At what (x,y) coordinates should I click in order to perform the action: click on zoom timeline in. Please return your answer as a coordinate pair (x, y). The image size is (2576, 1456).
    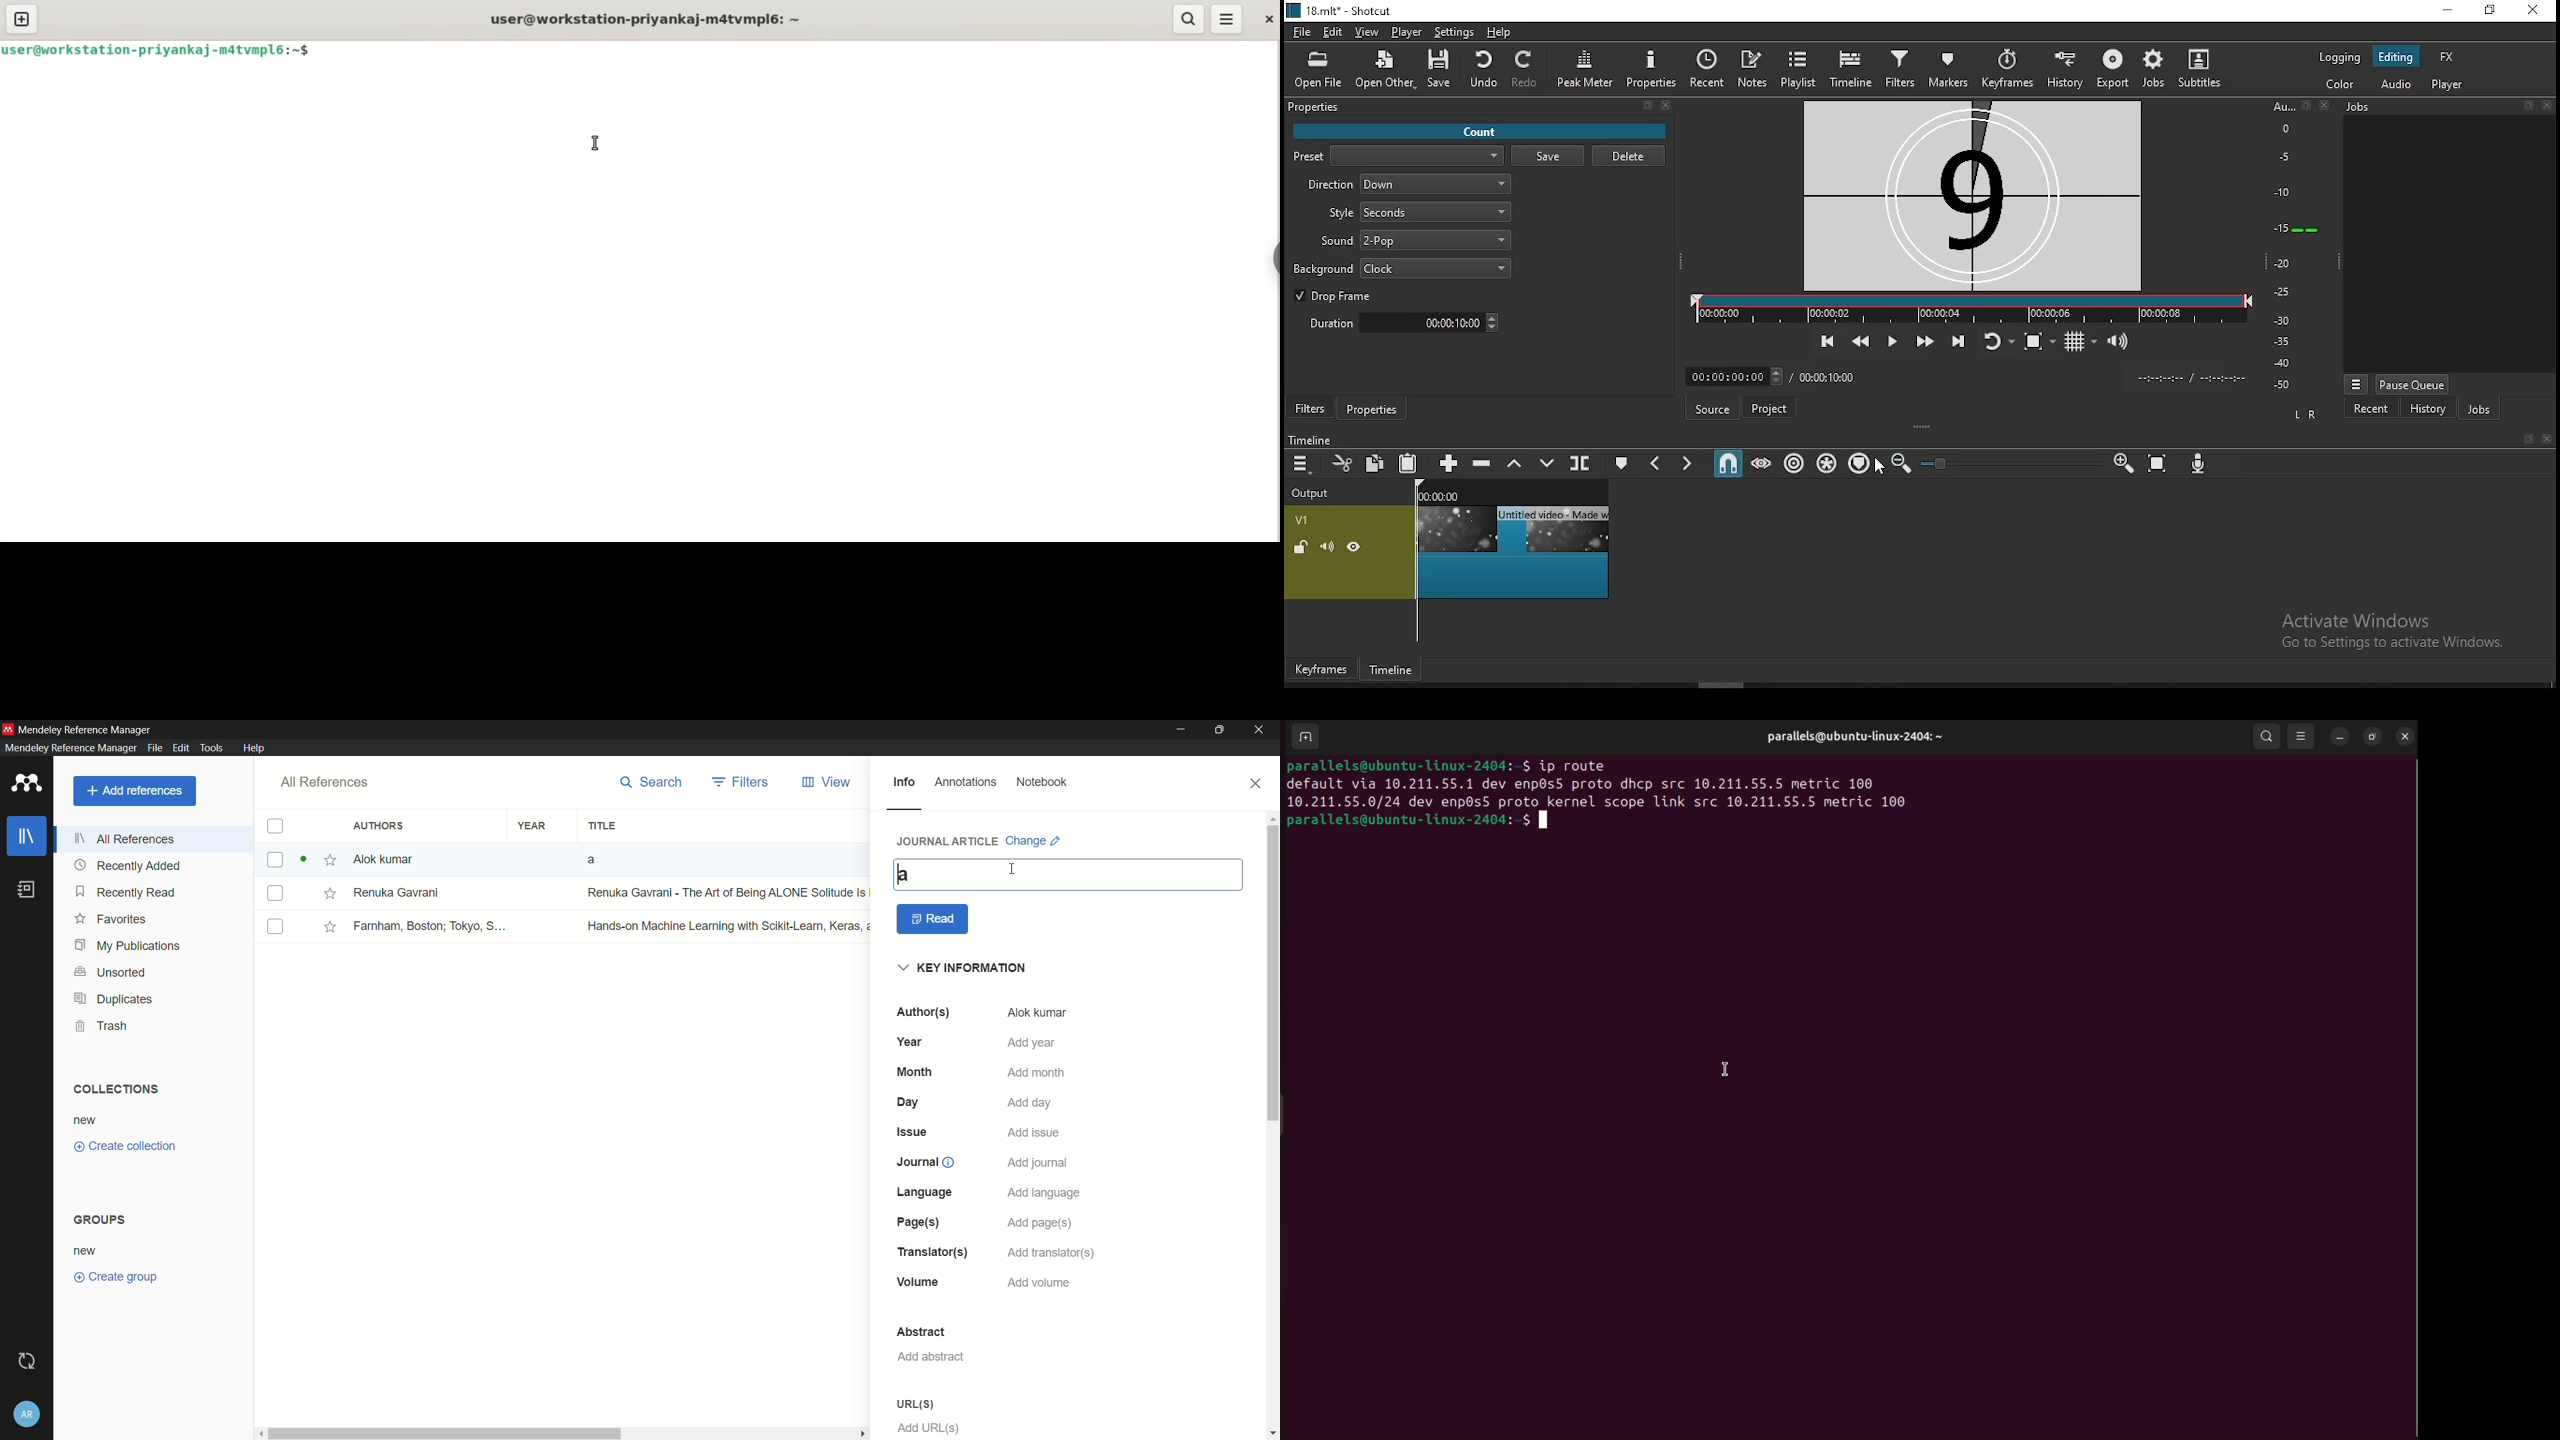
    Looking at the image, I should click on (2123, 464).